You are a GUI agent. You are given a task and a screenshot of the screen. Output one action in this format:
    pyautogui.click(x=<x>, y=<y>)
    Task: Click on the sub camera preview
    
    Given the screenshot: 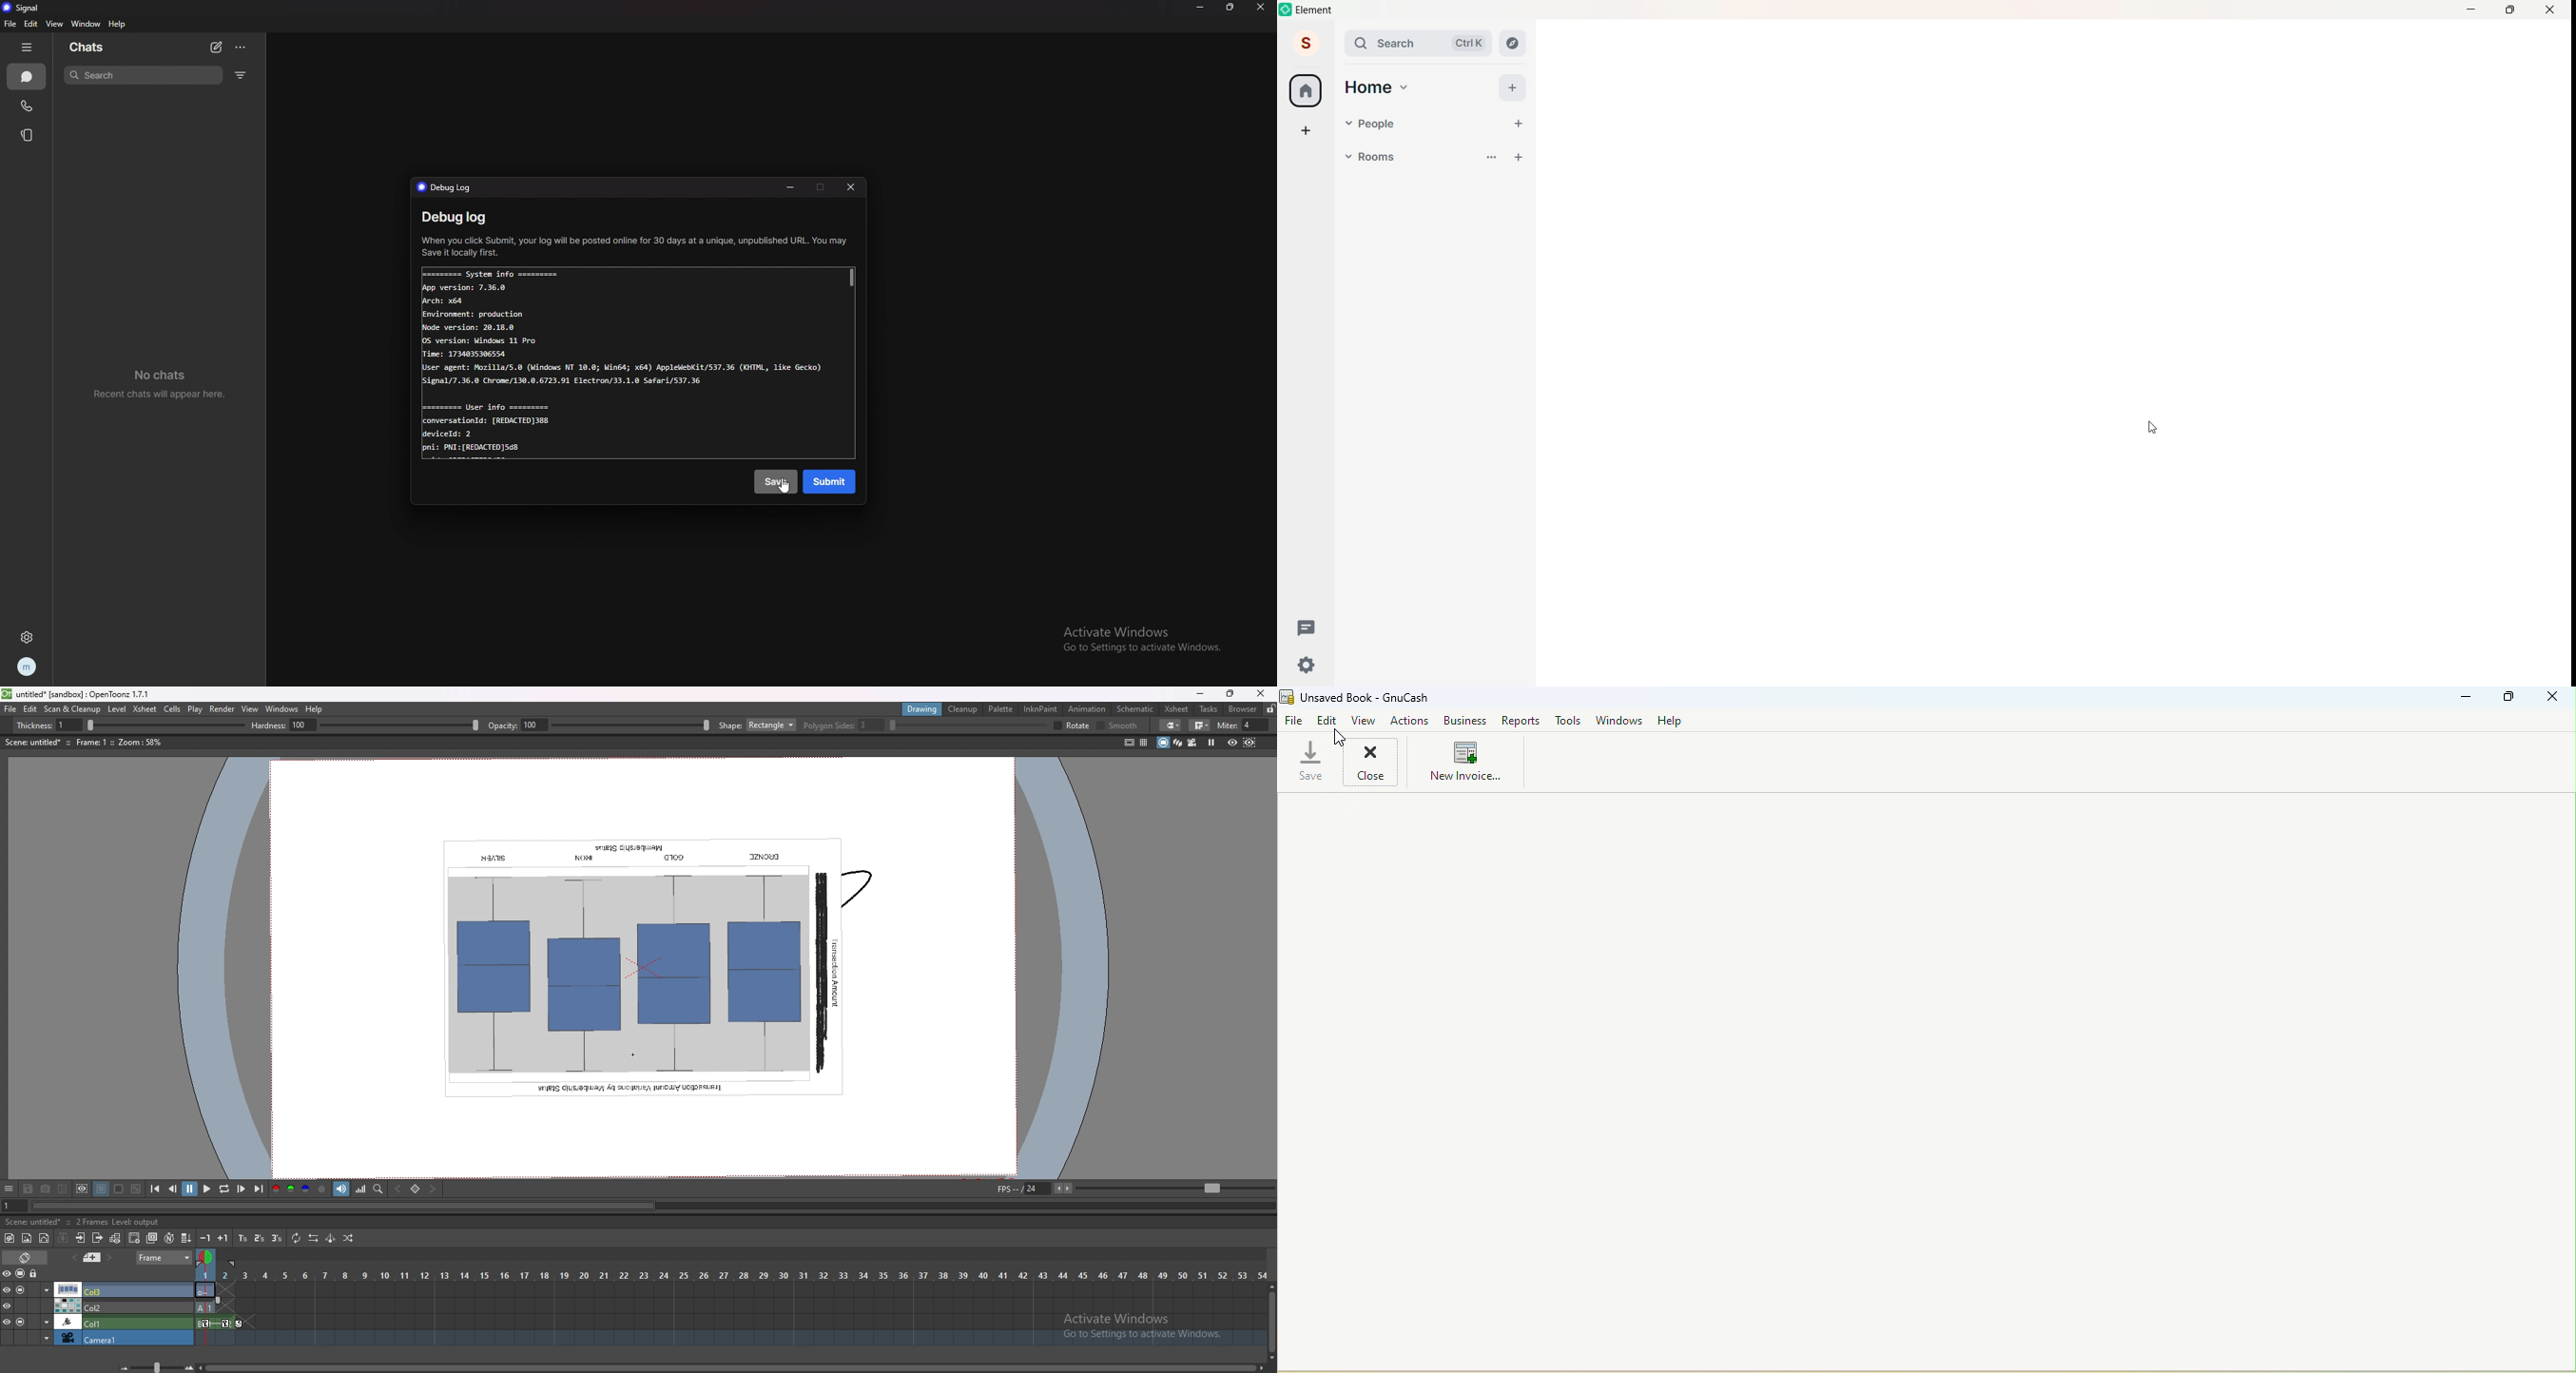 What is the action you would take?
    pyautogui.click(x=1250, y=742)
    